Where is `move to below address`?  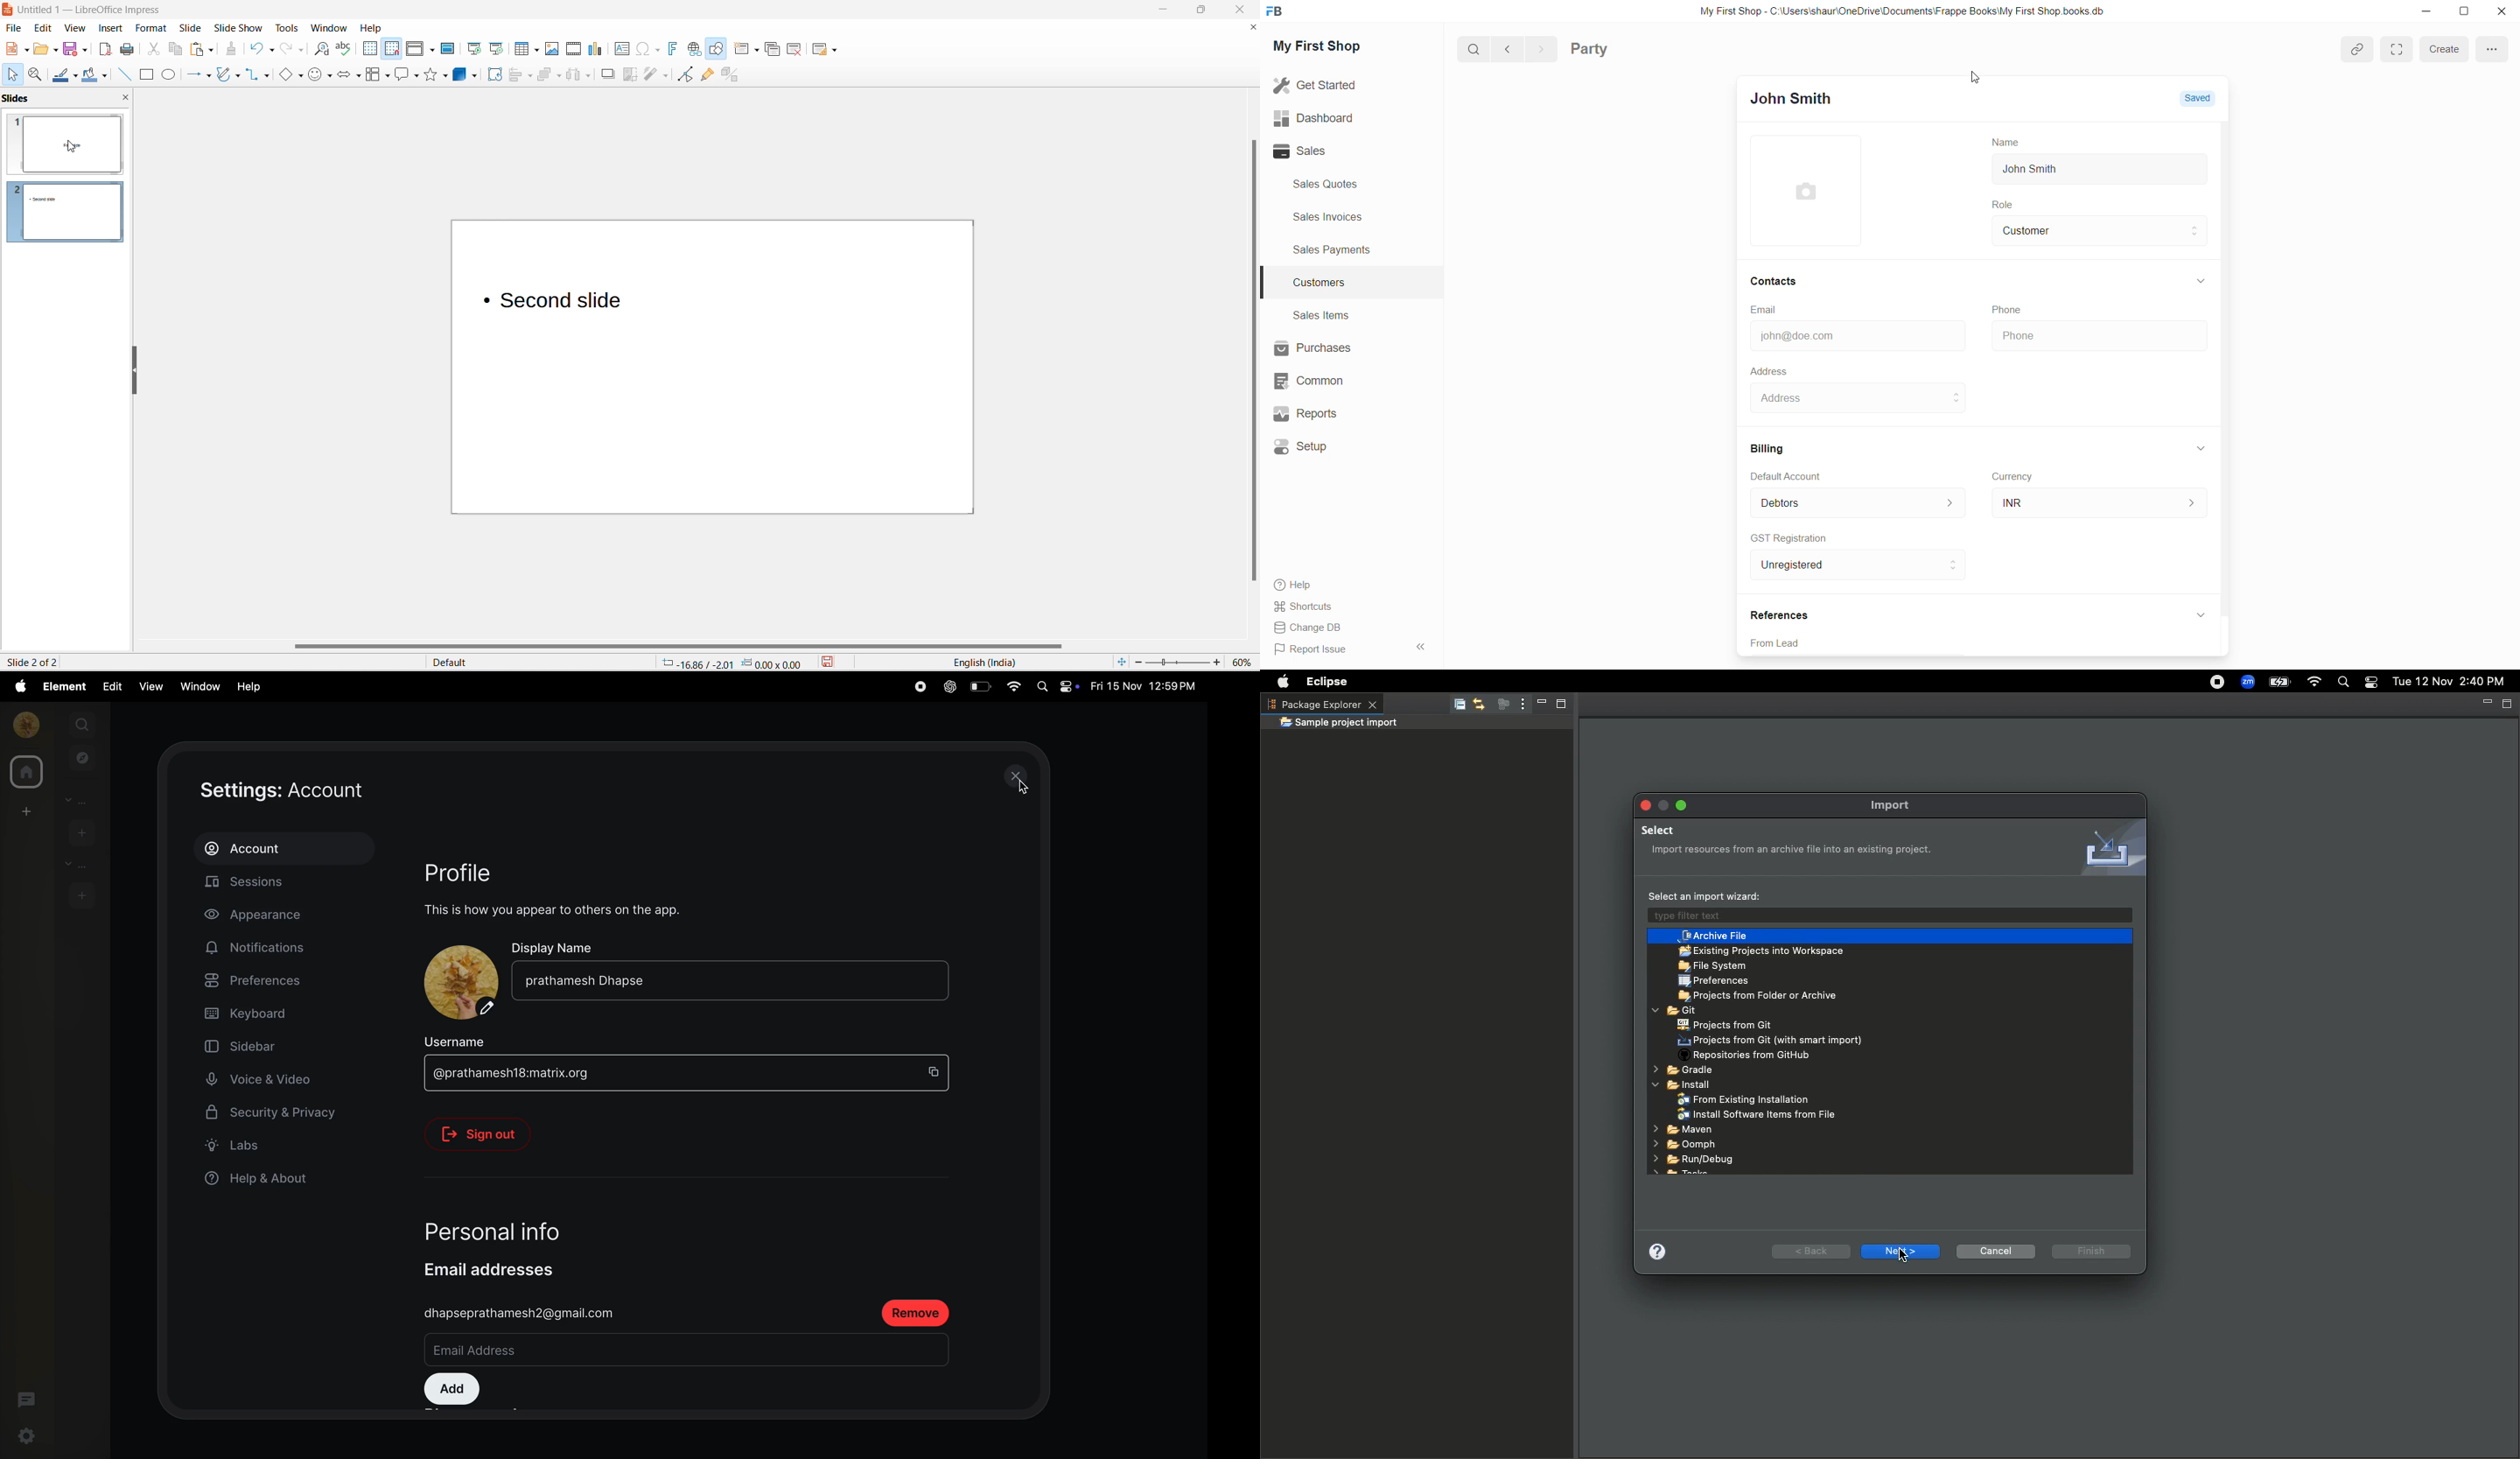 move to below address is located at coordinates (1958, 404).